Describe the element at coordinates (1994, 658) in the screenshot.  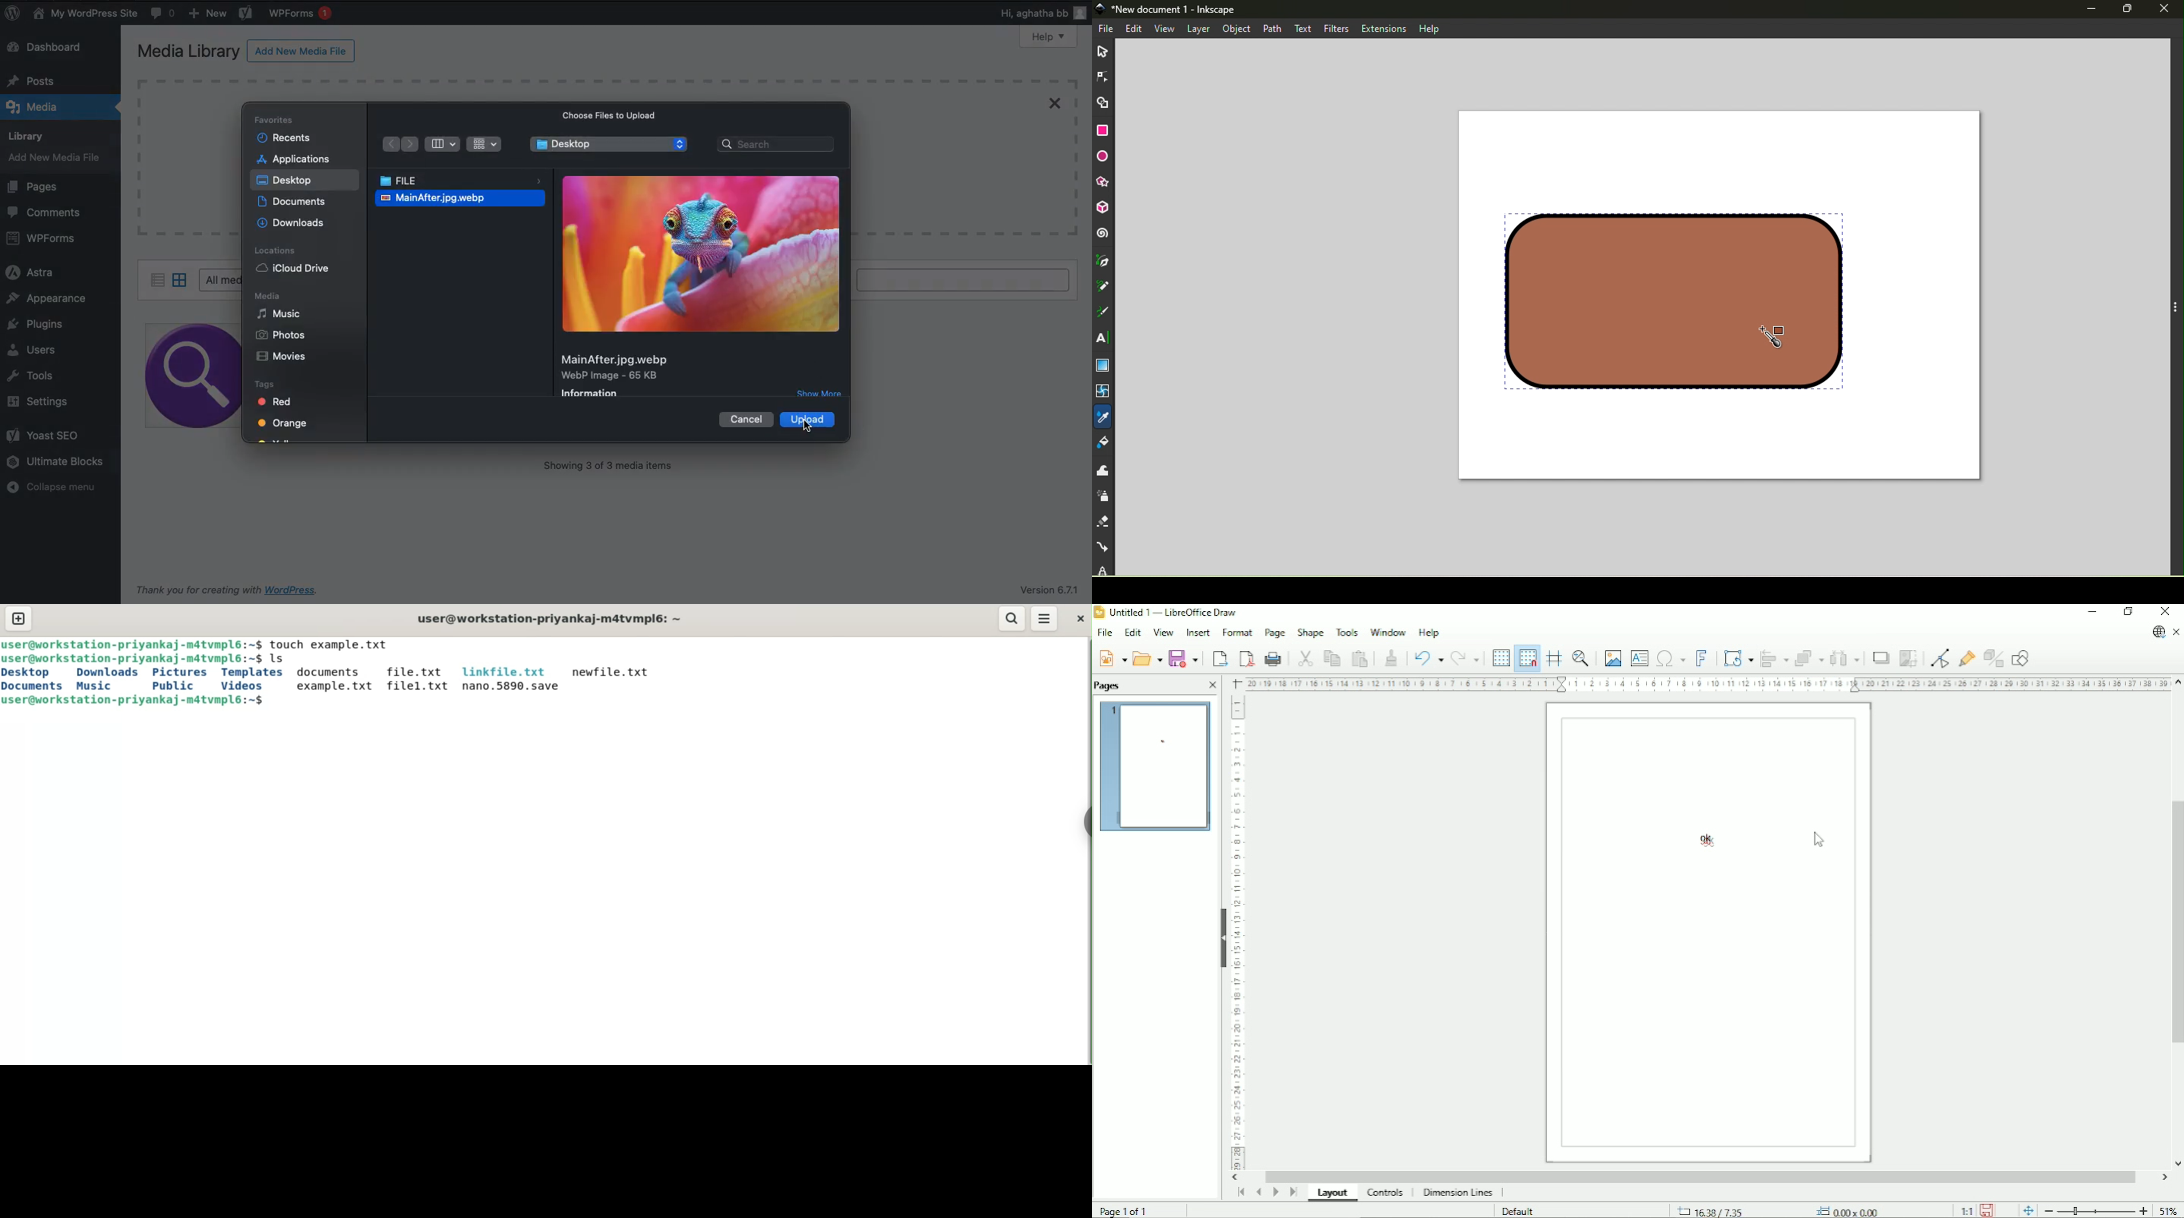
I see `Toggle extrusion` at that location.